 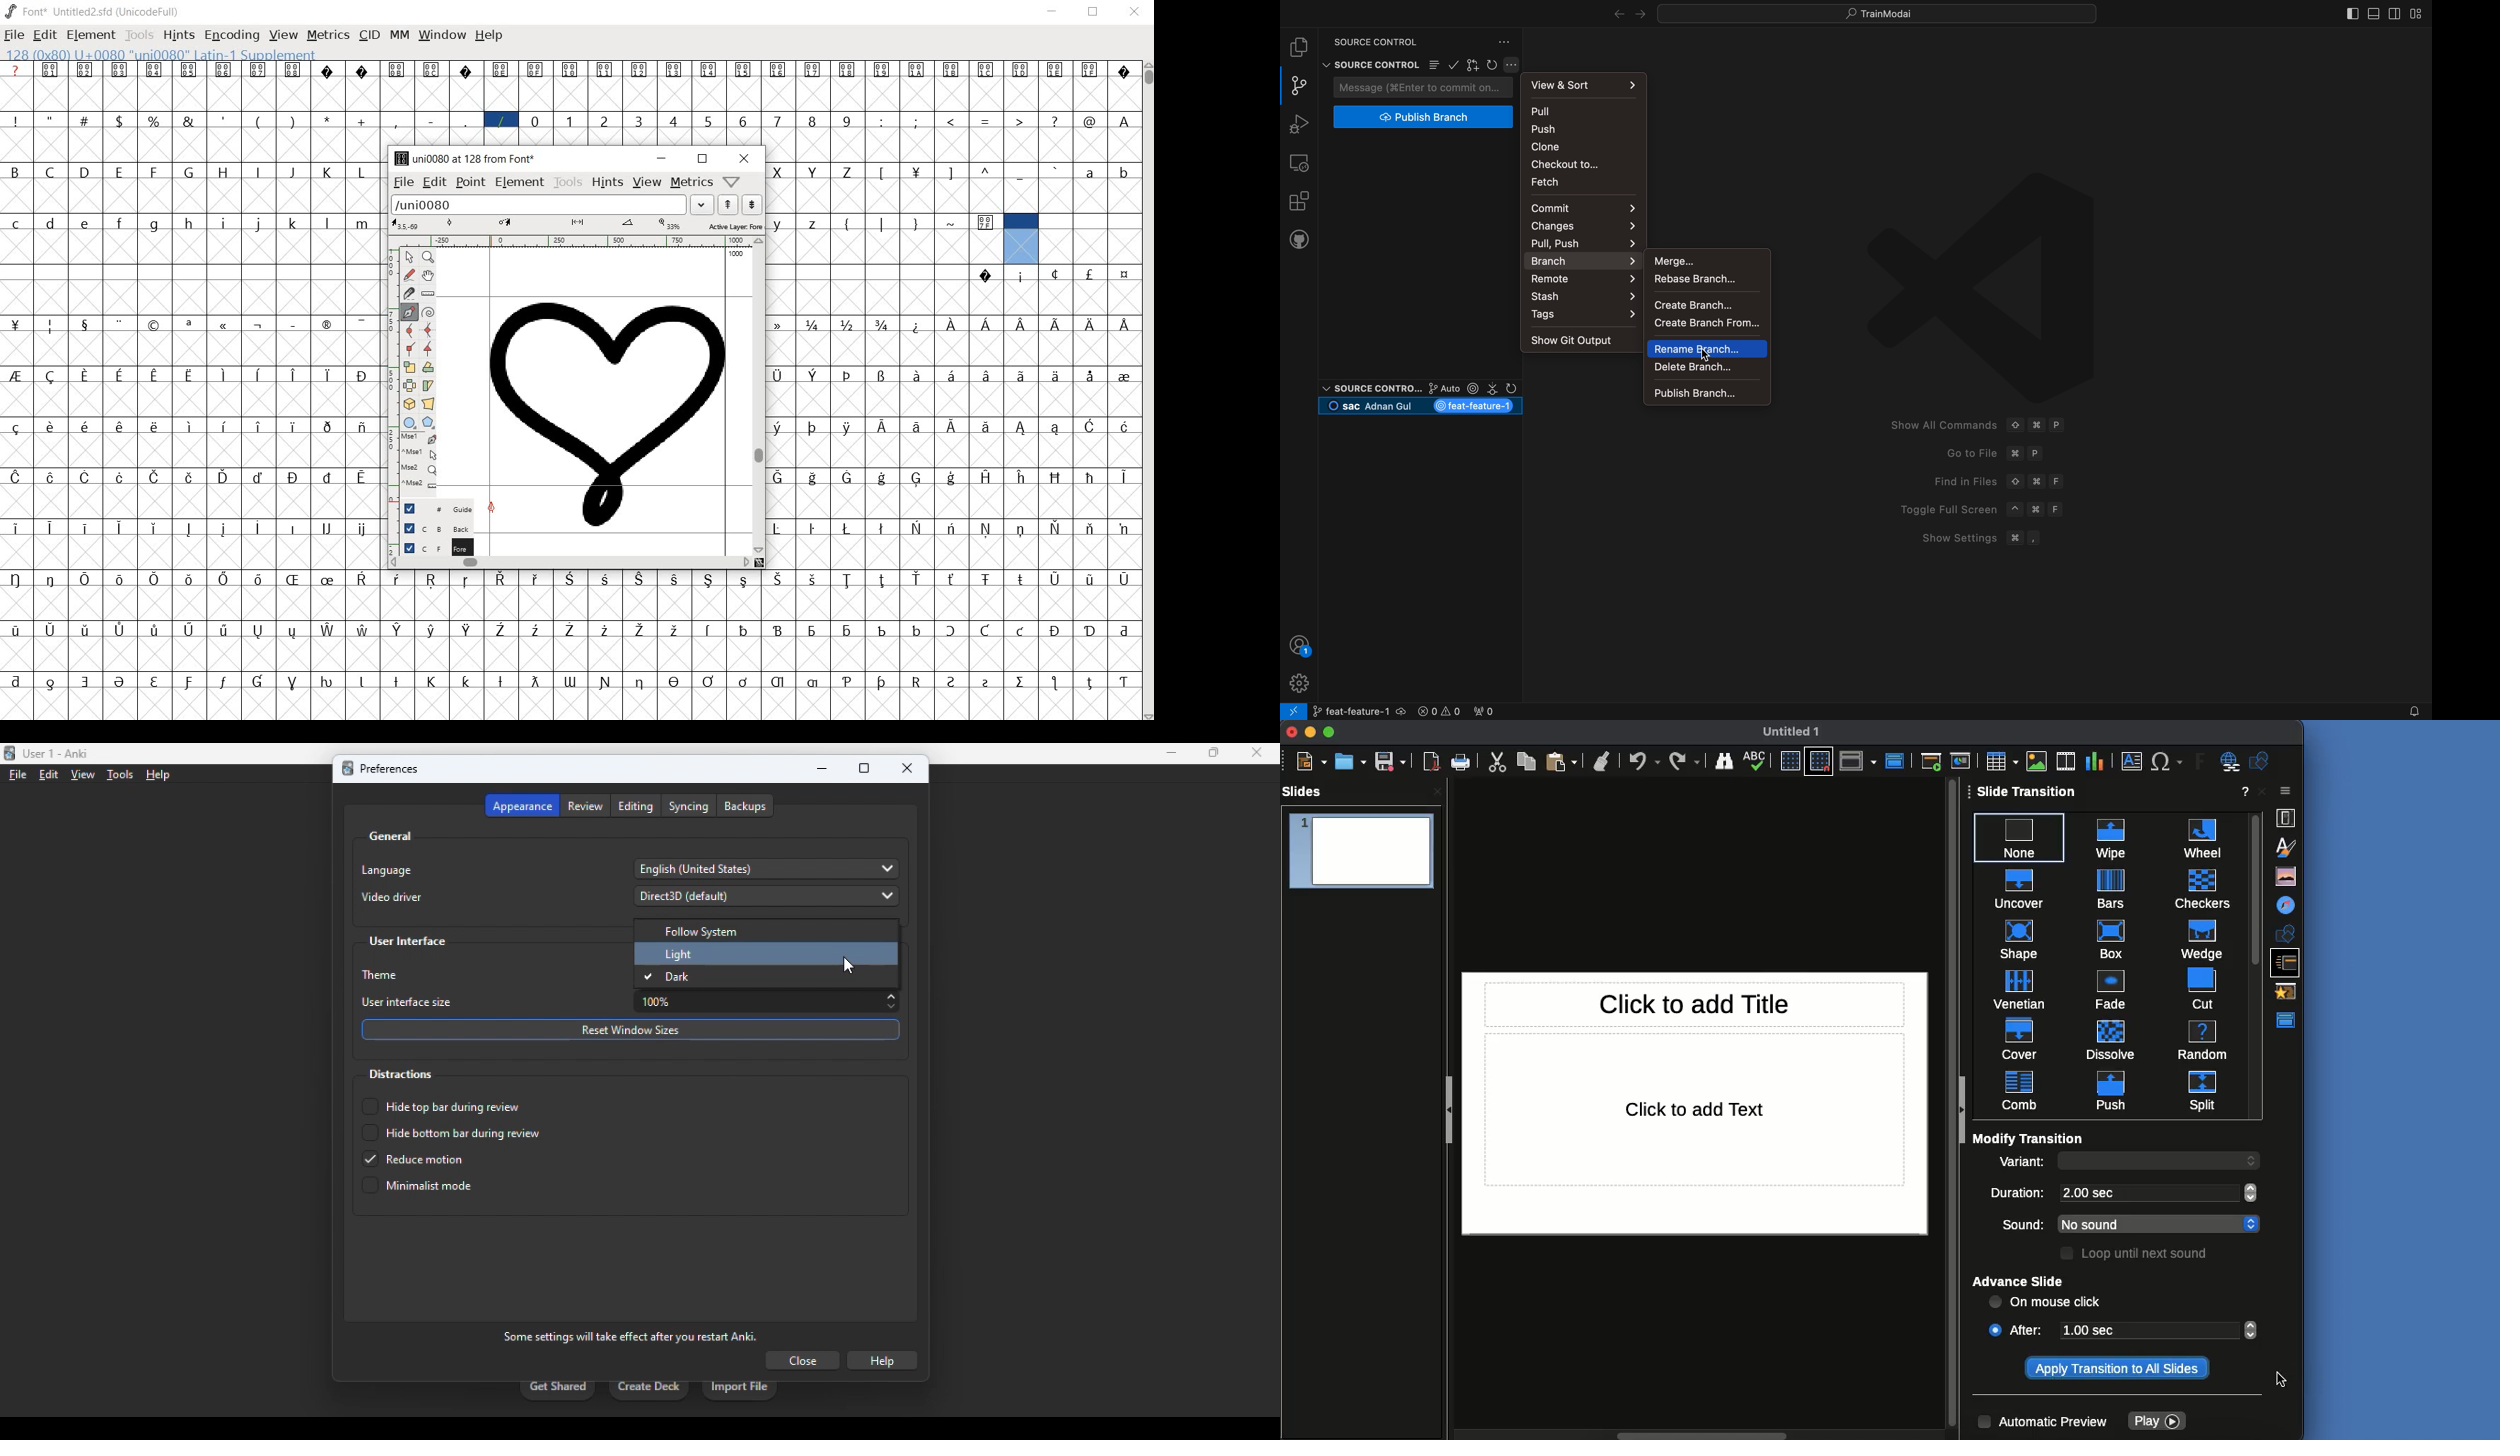 What do you see at coordinates (16, 325) in the screenshot?
I see `glyph` at bounding box center [16, 325].